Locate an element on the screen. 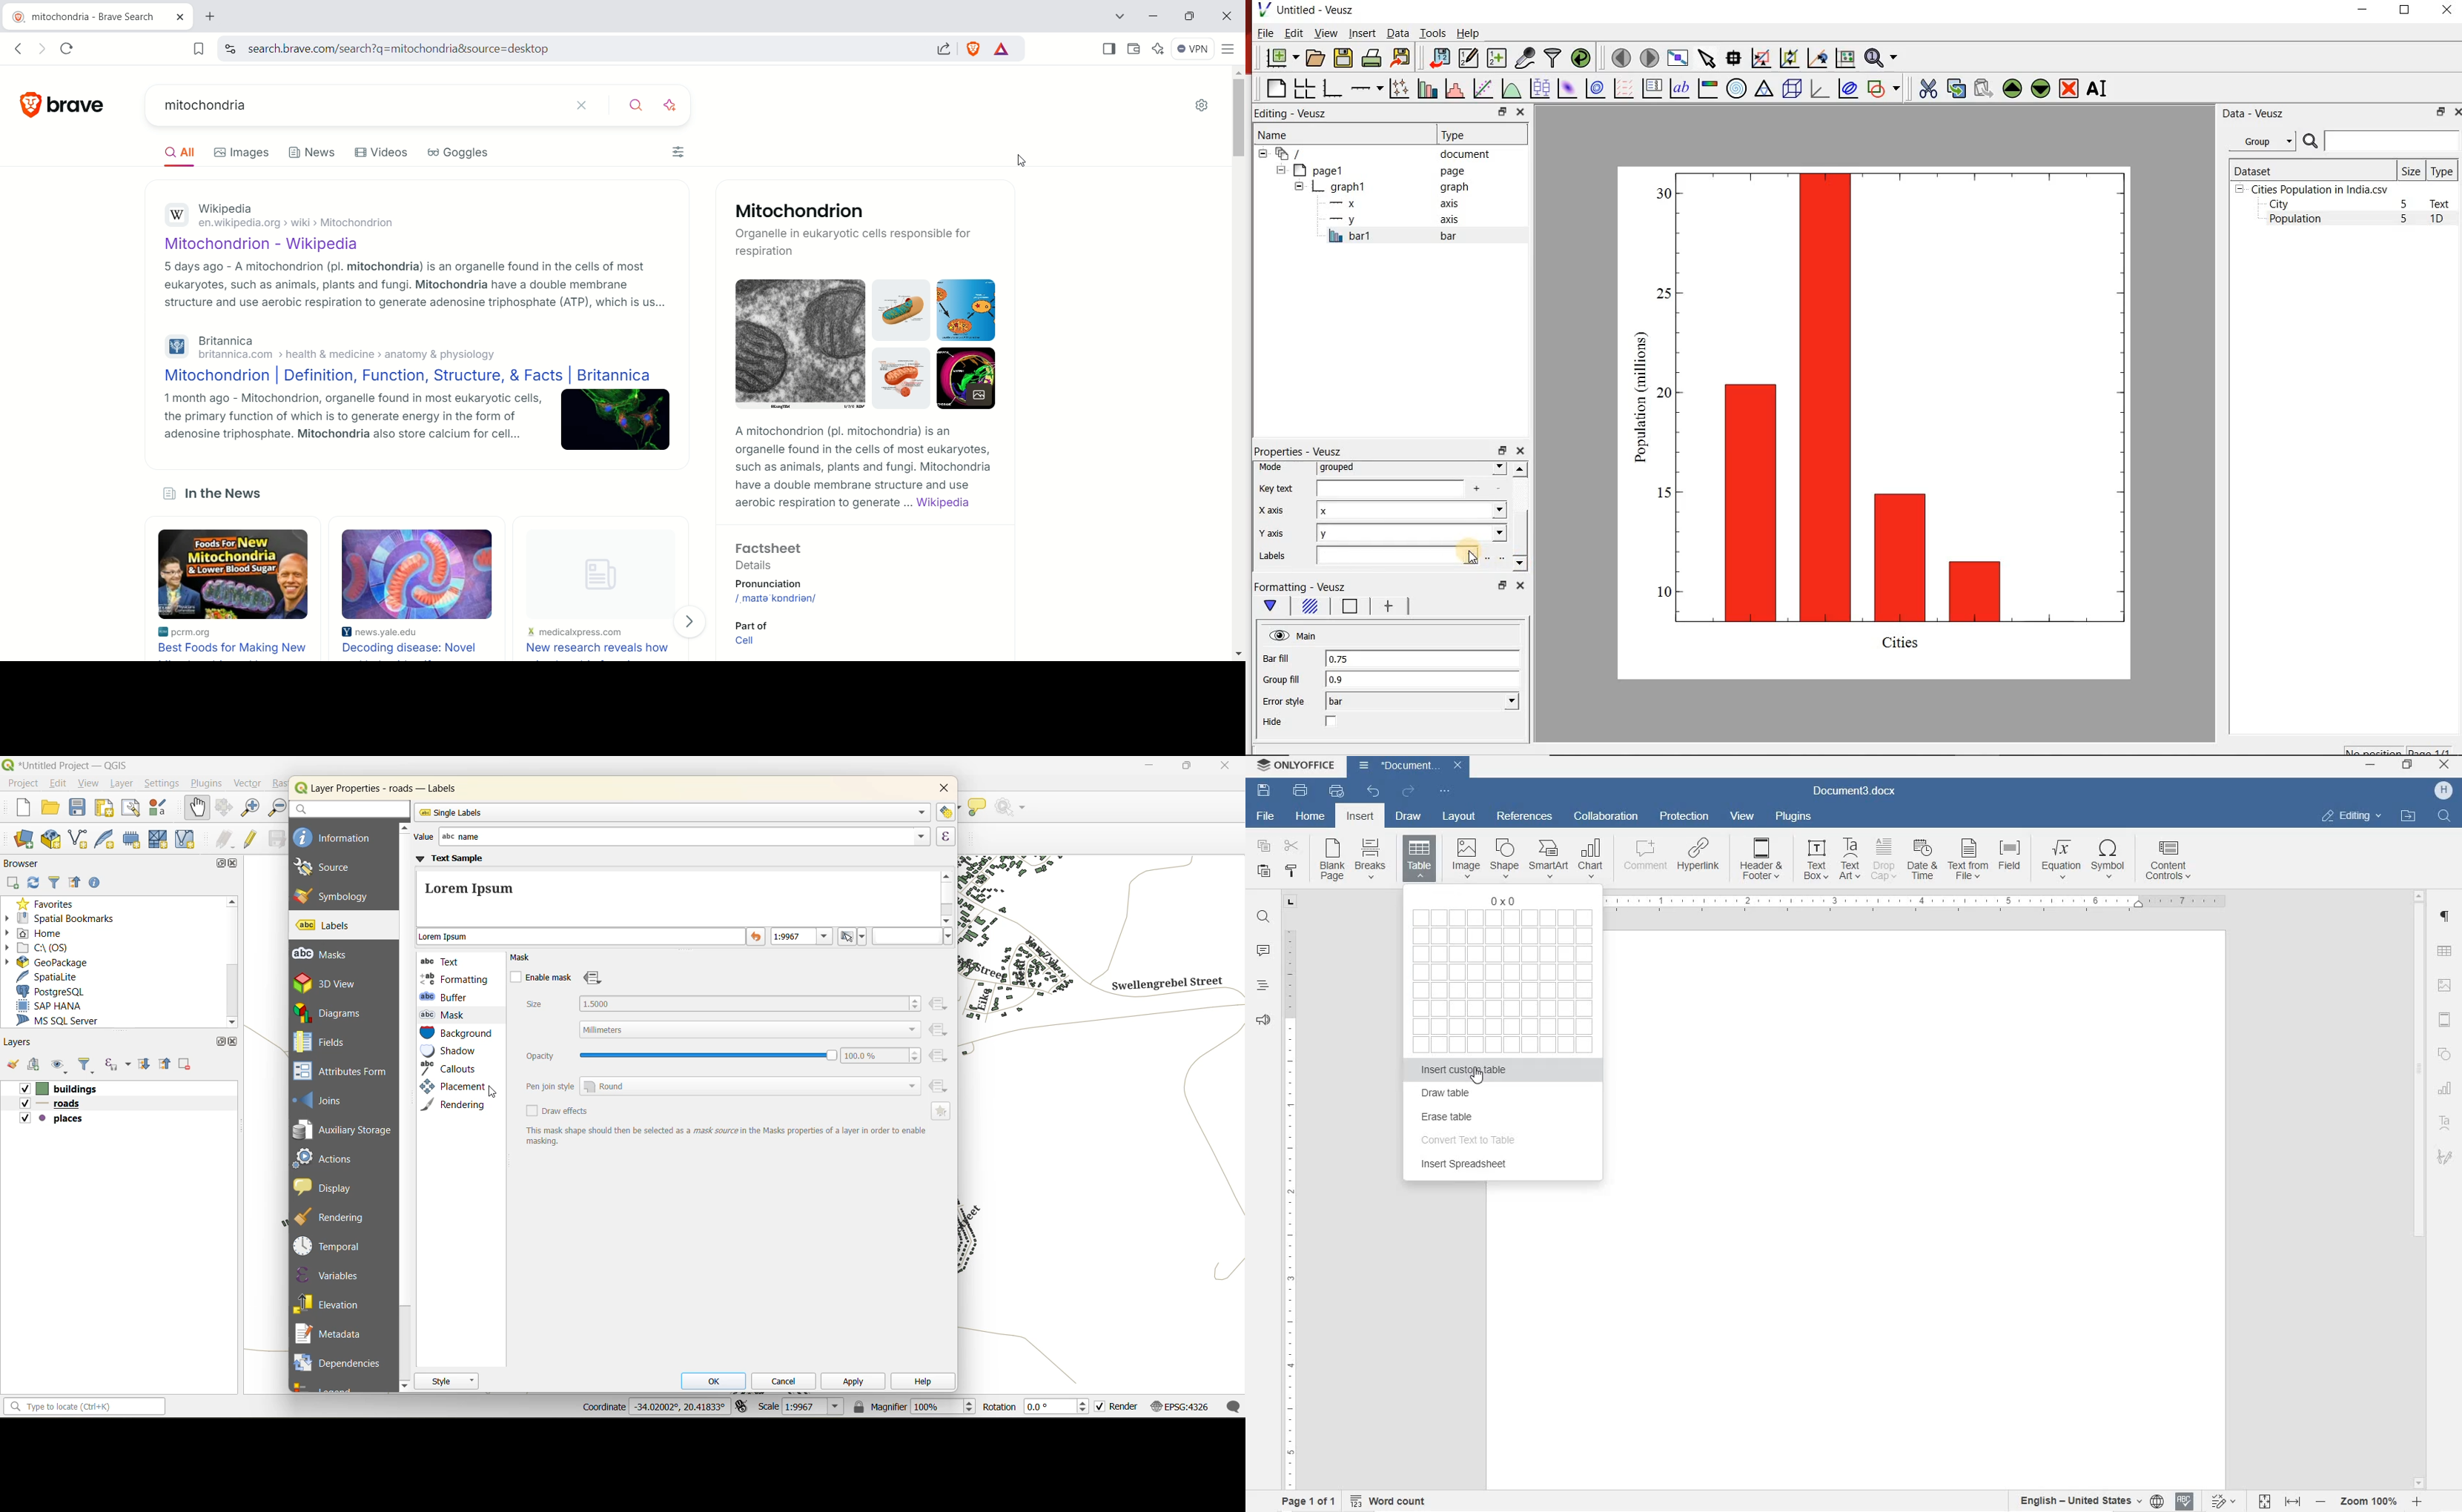 This screenshot has width=2464, height=1512. arrange graphs in a grid is located at coordinates (1304, 88).